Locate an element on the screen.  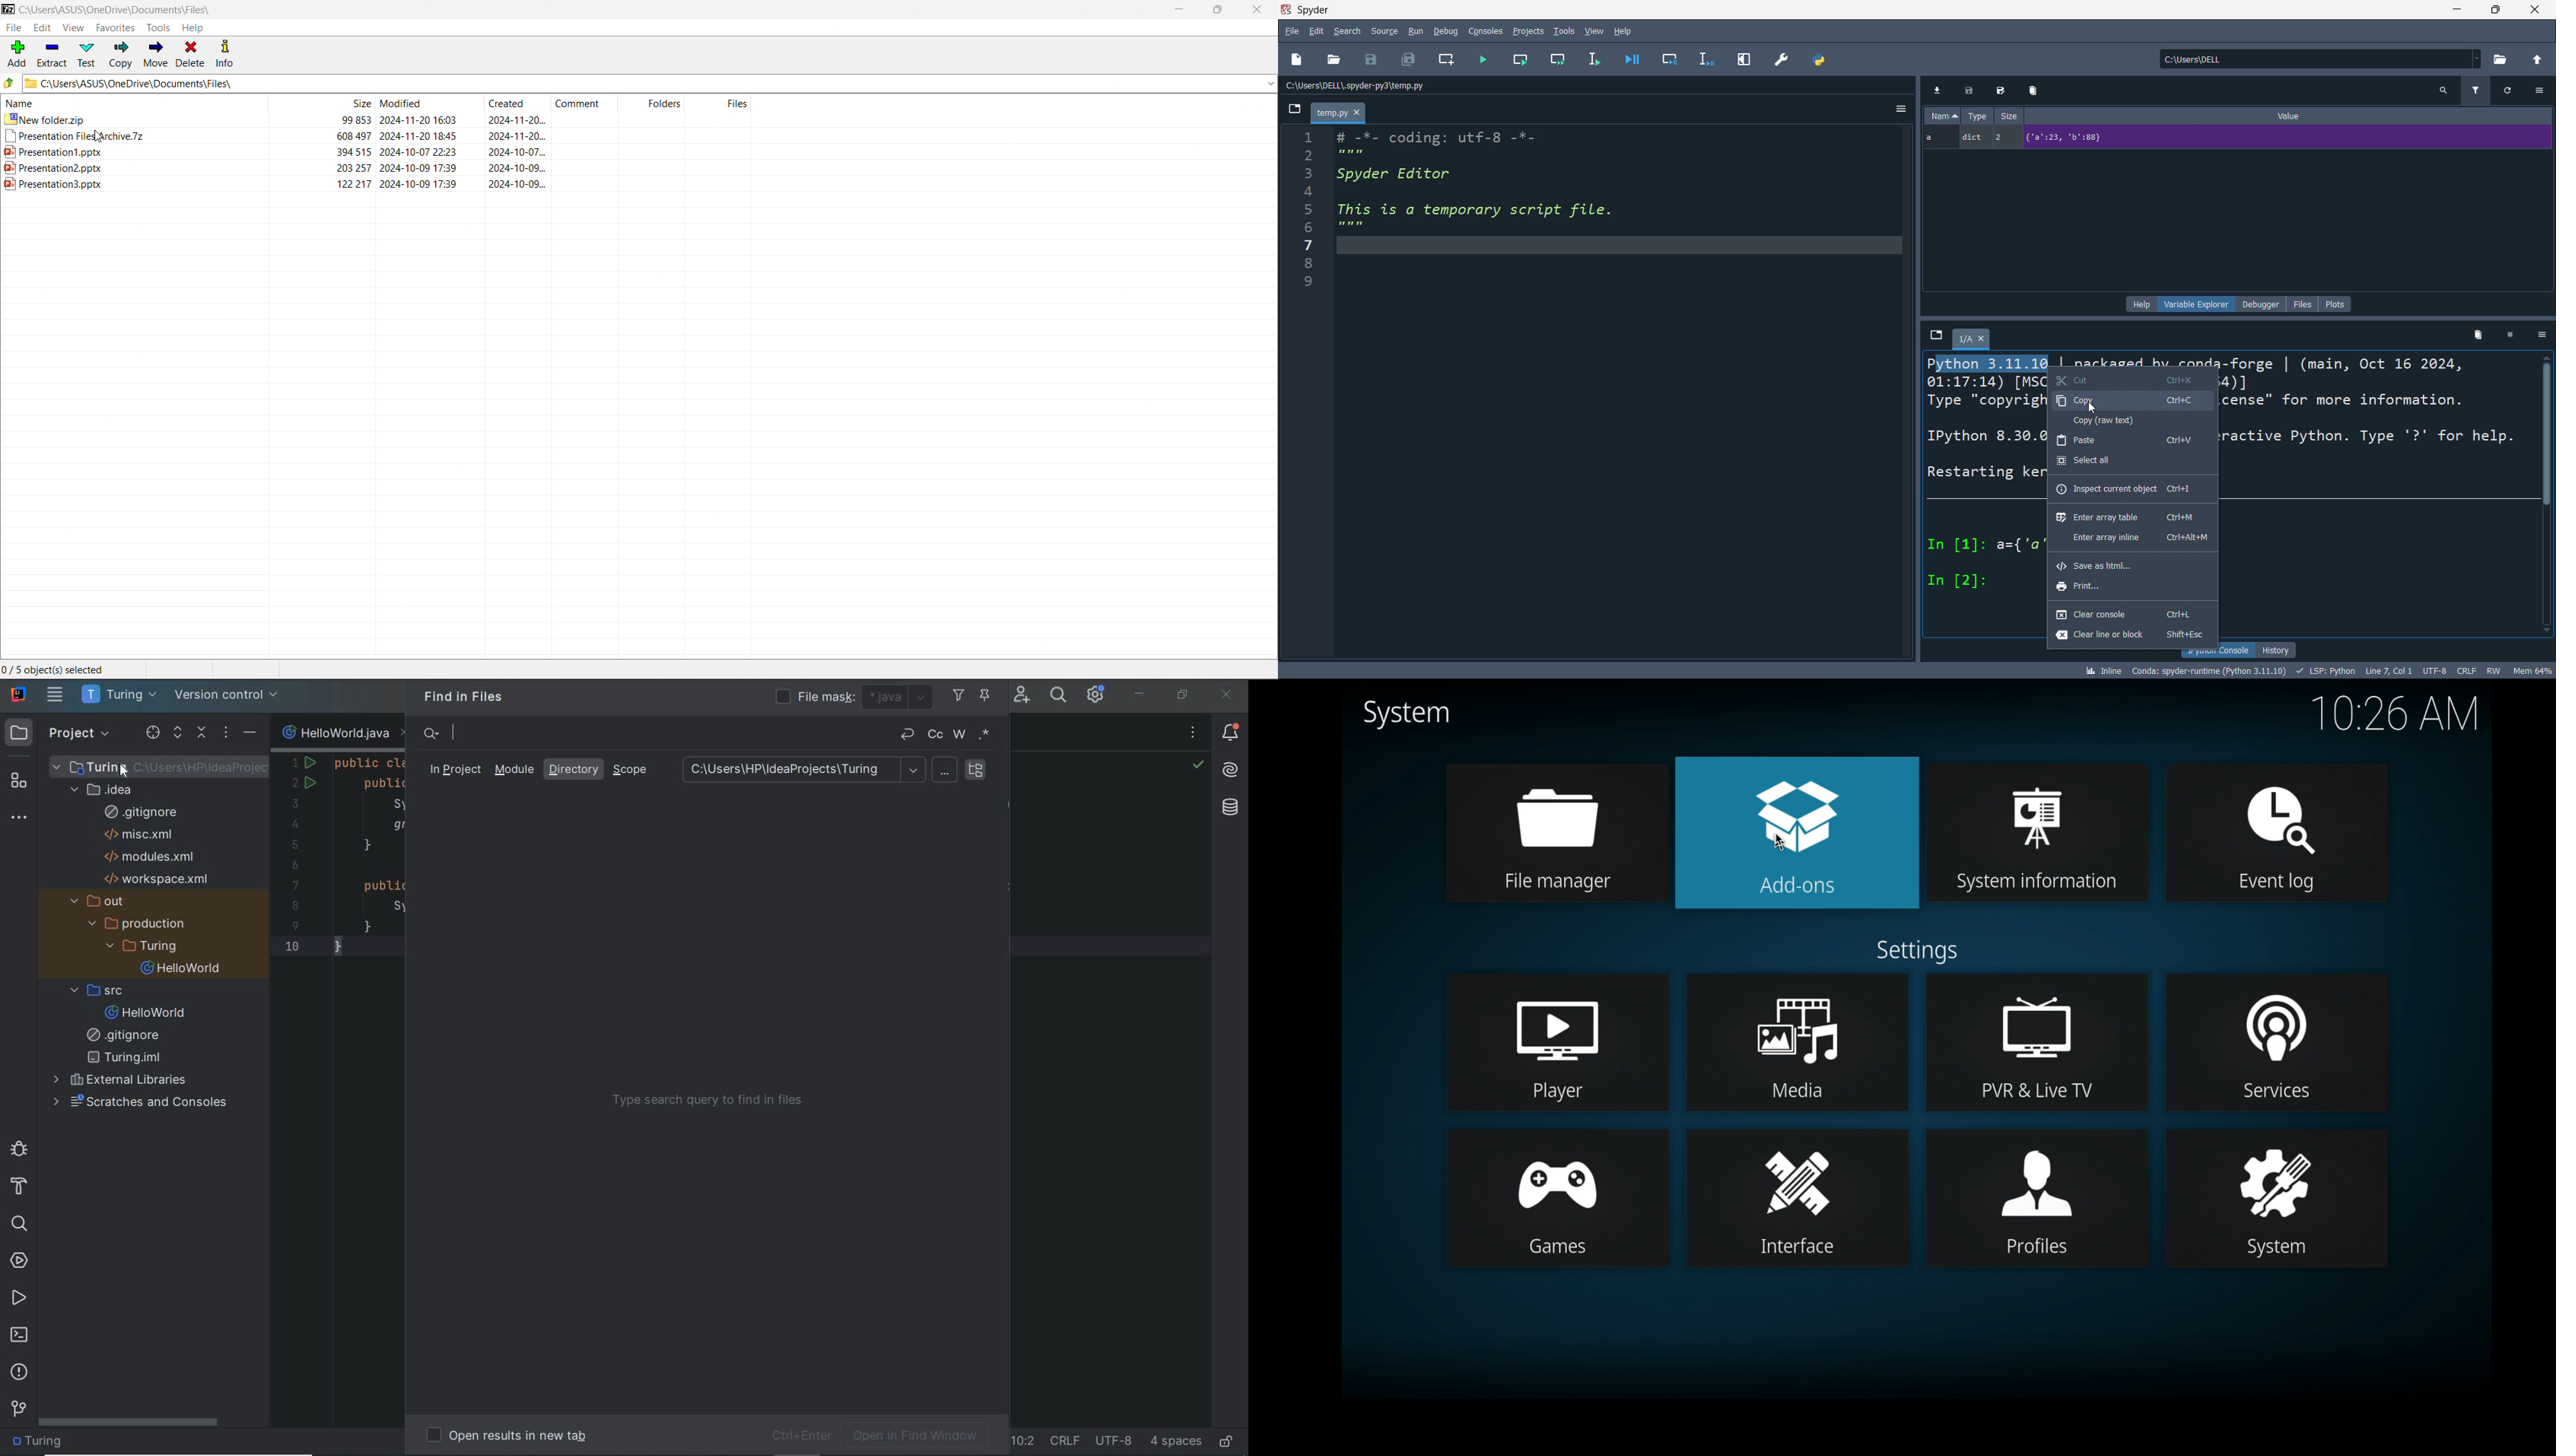
search recursively in subdirectories is located at coordinates (979, 770).